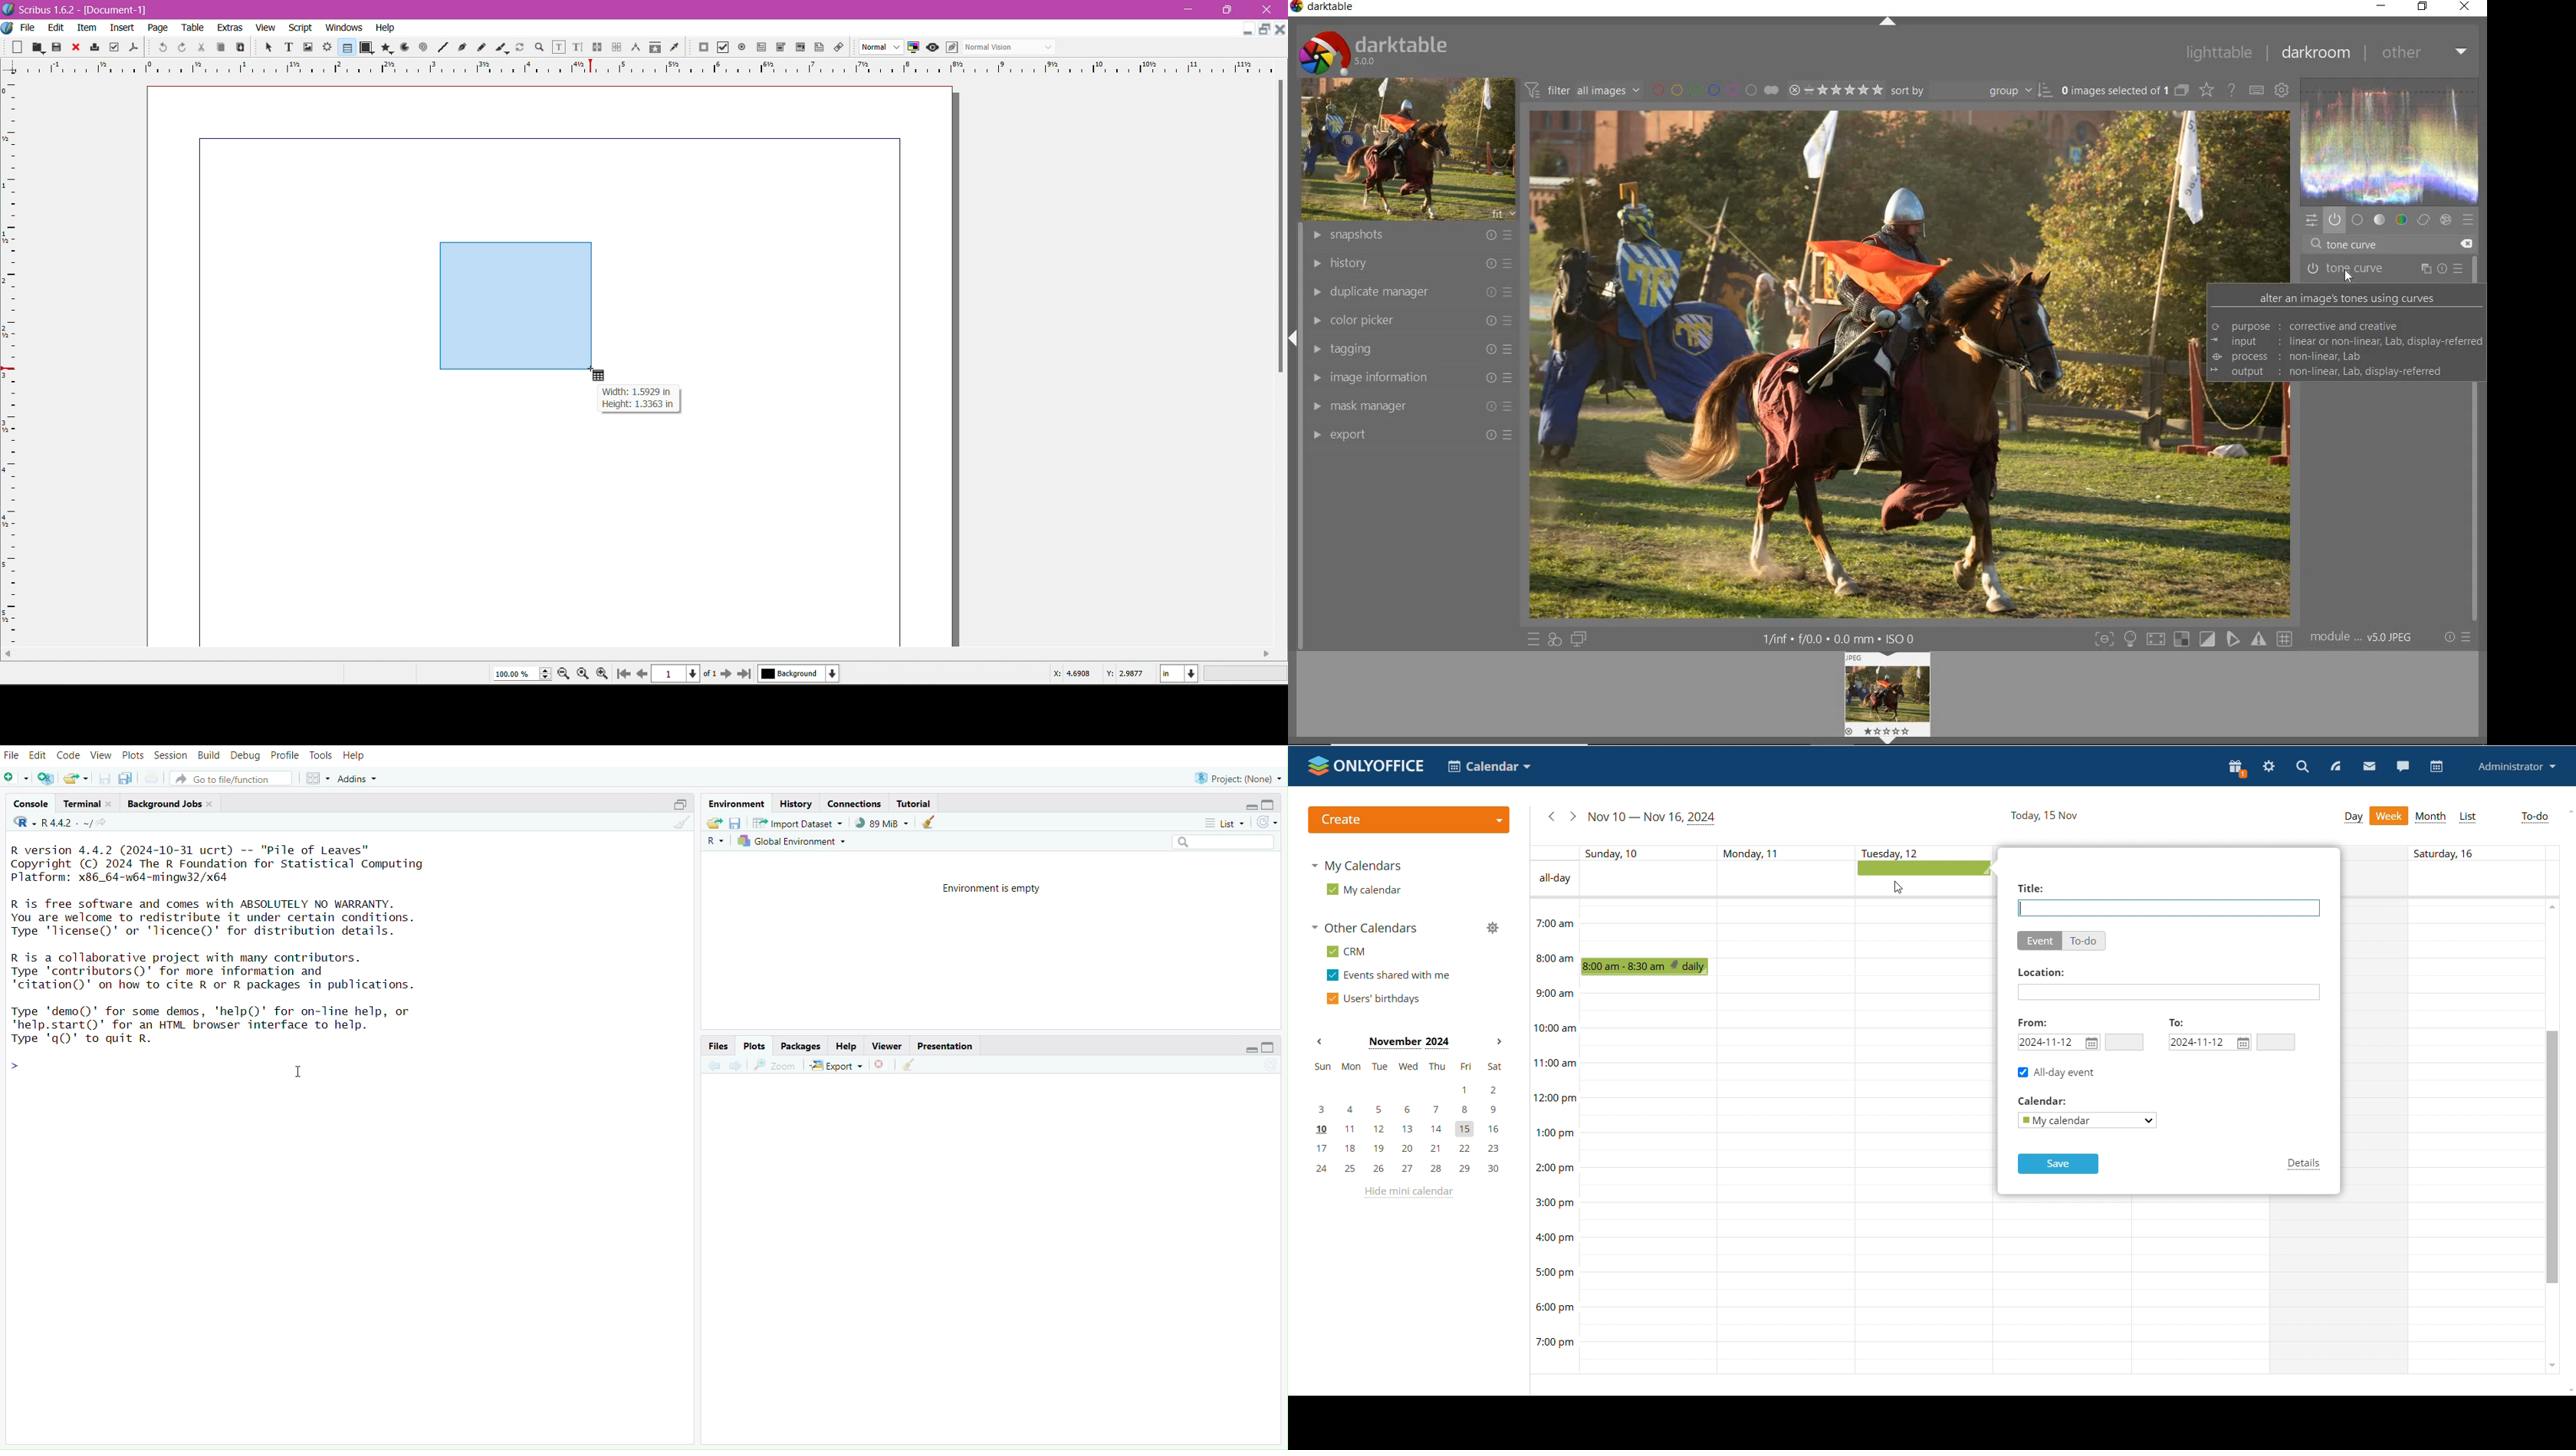  What do you see at coordinates (309, 1077) in the screenshot?
I see `Text cursor` at bounding box center [309, 1077].